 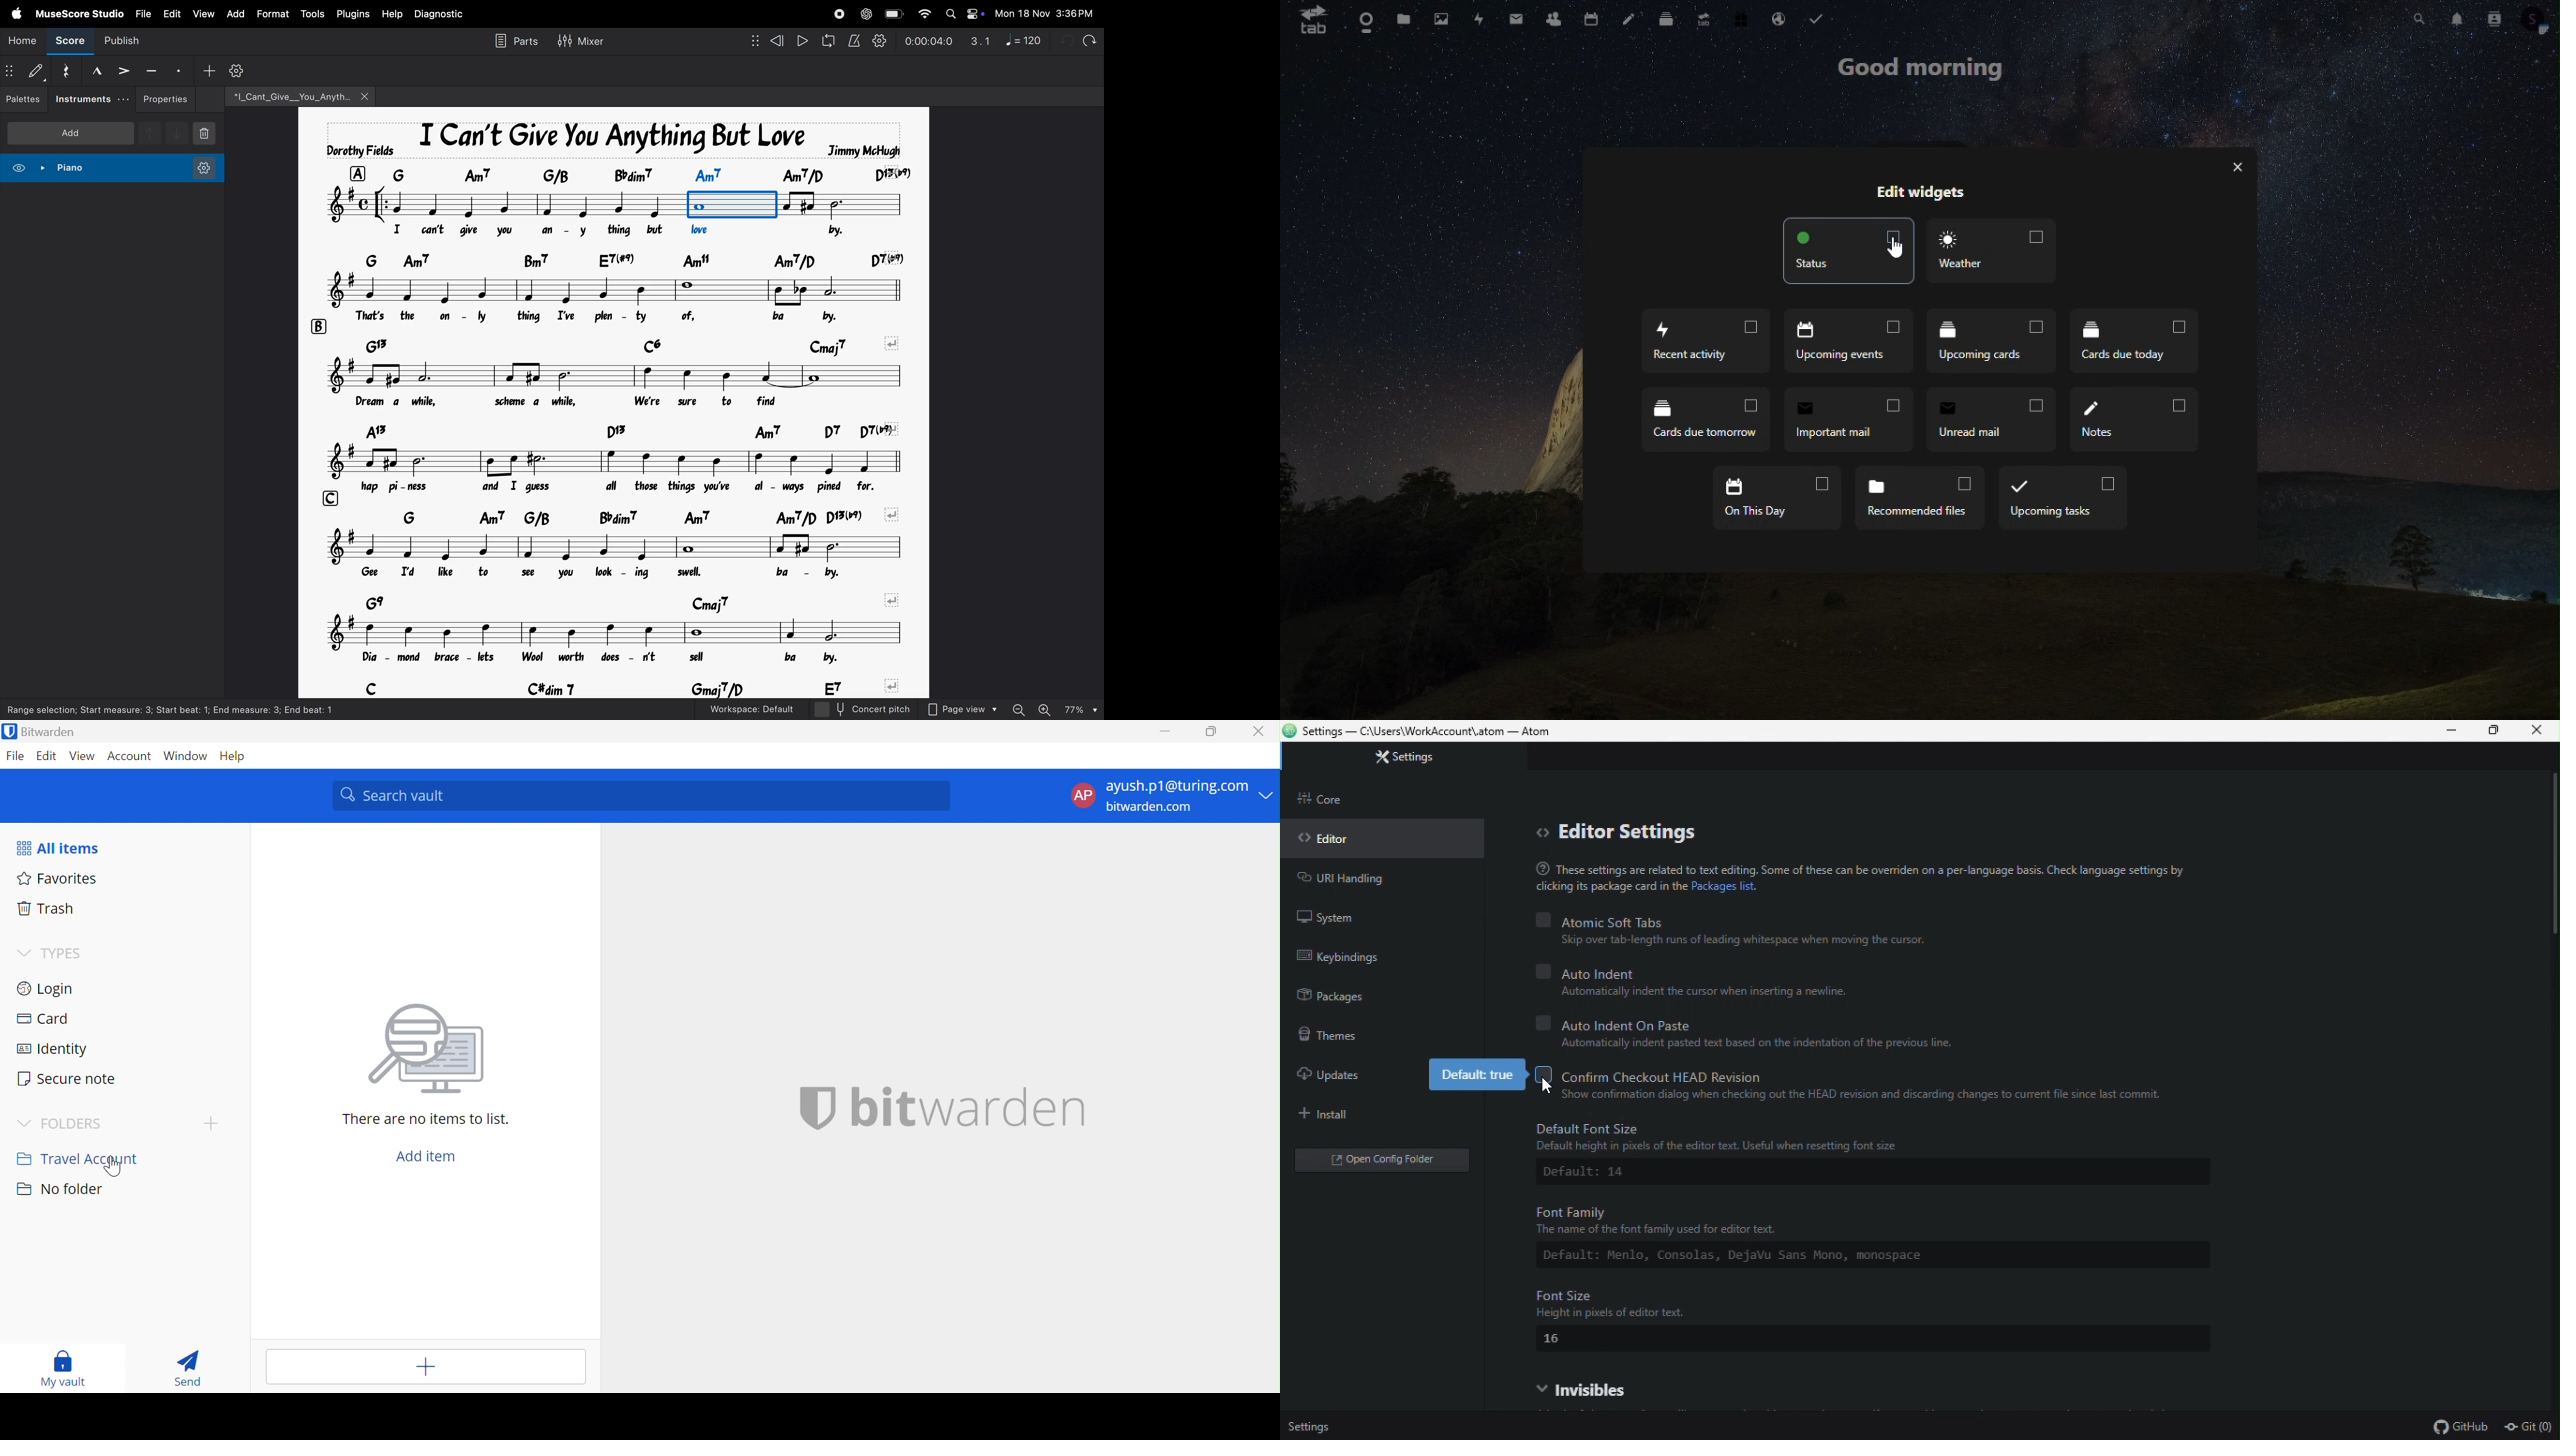 What do you see at coordinates (1363, 880) in the screenshot?
I see `URL handling` at bounding box center [1363, 880].